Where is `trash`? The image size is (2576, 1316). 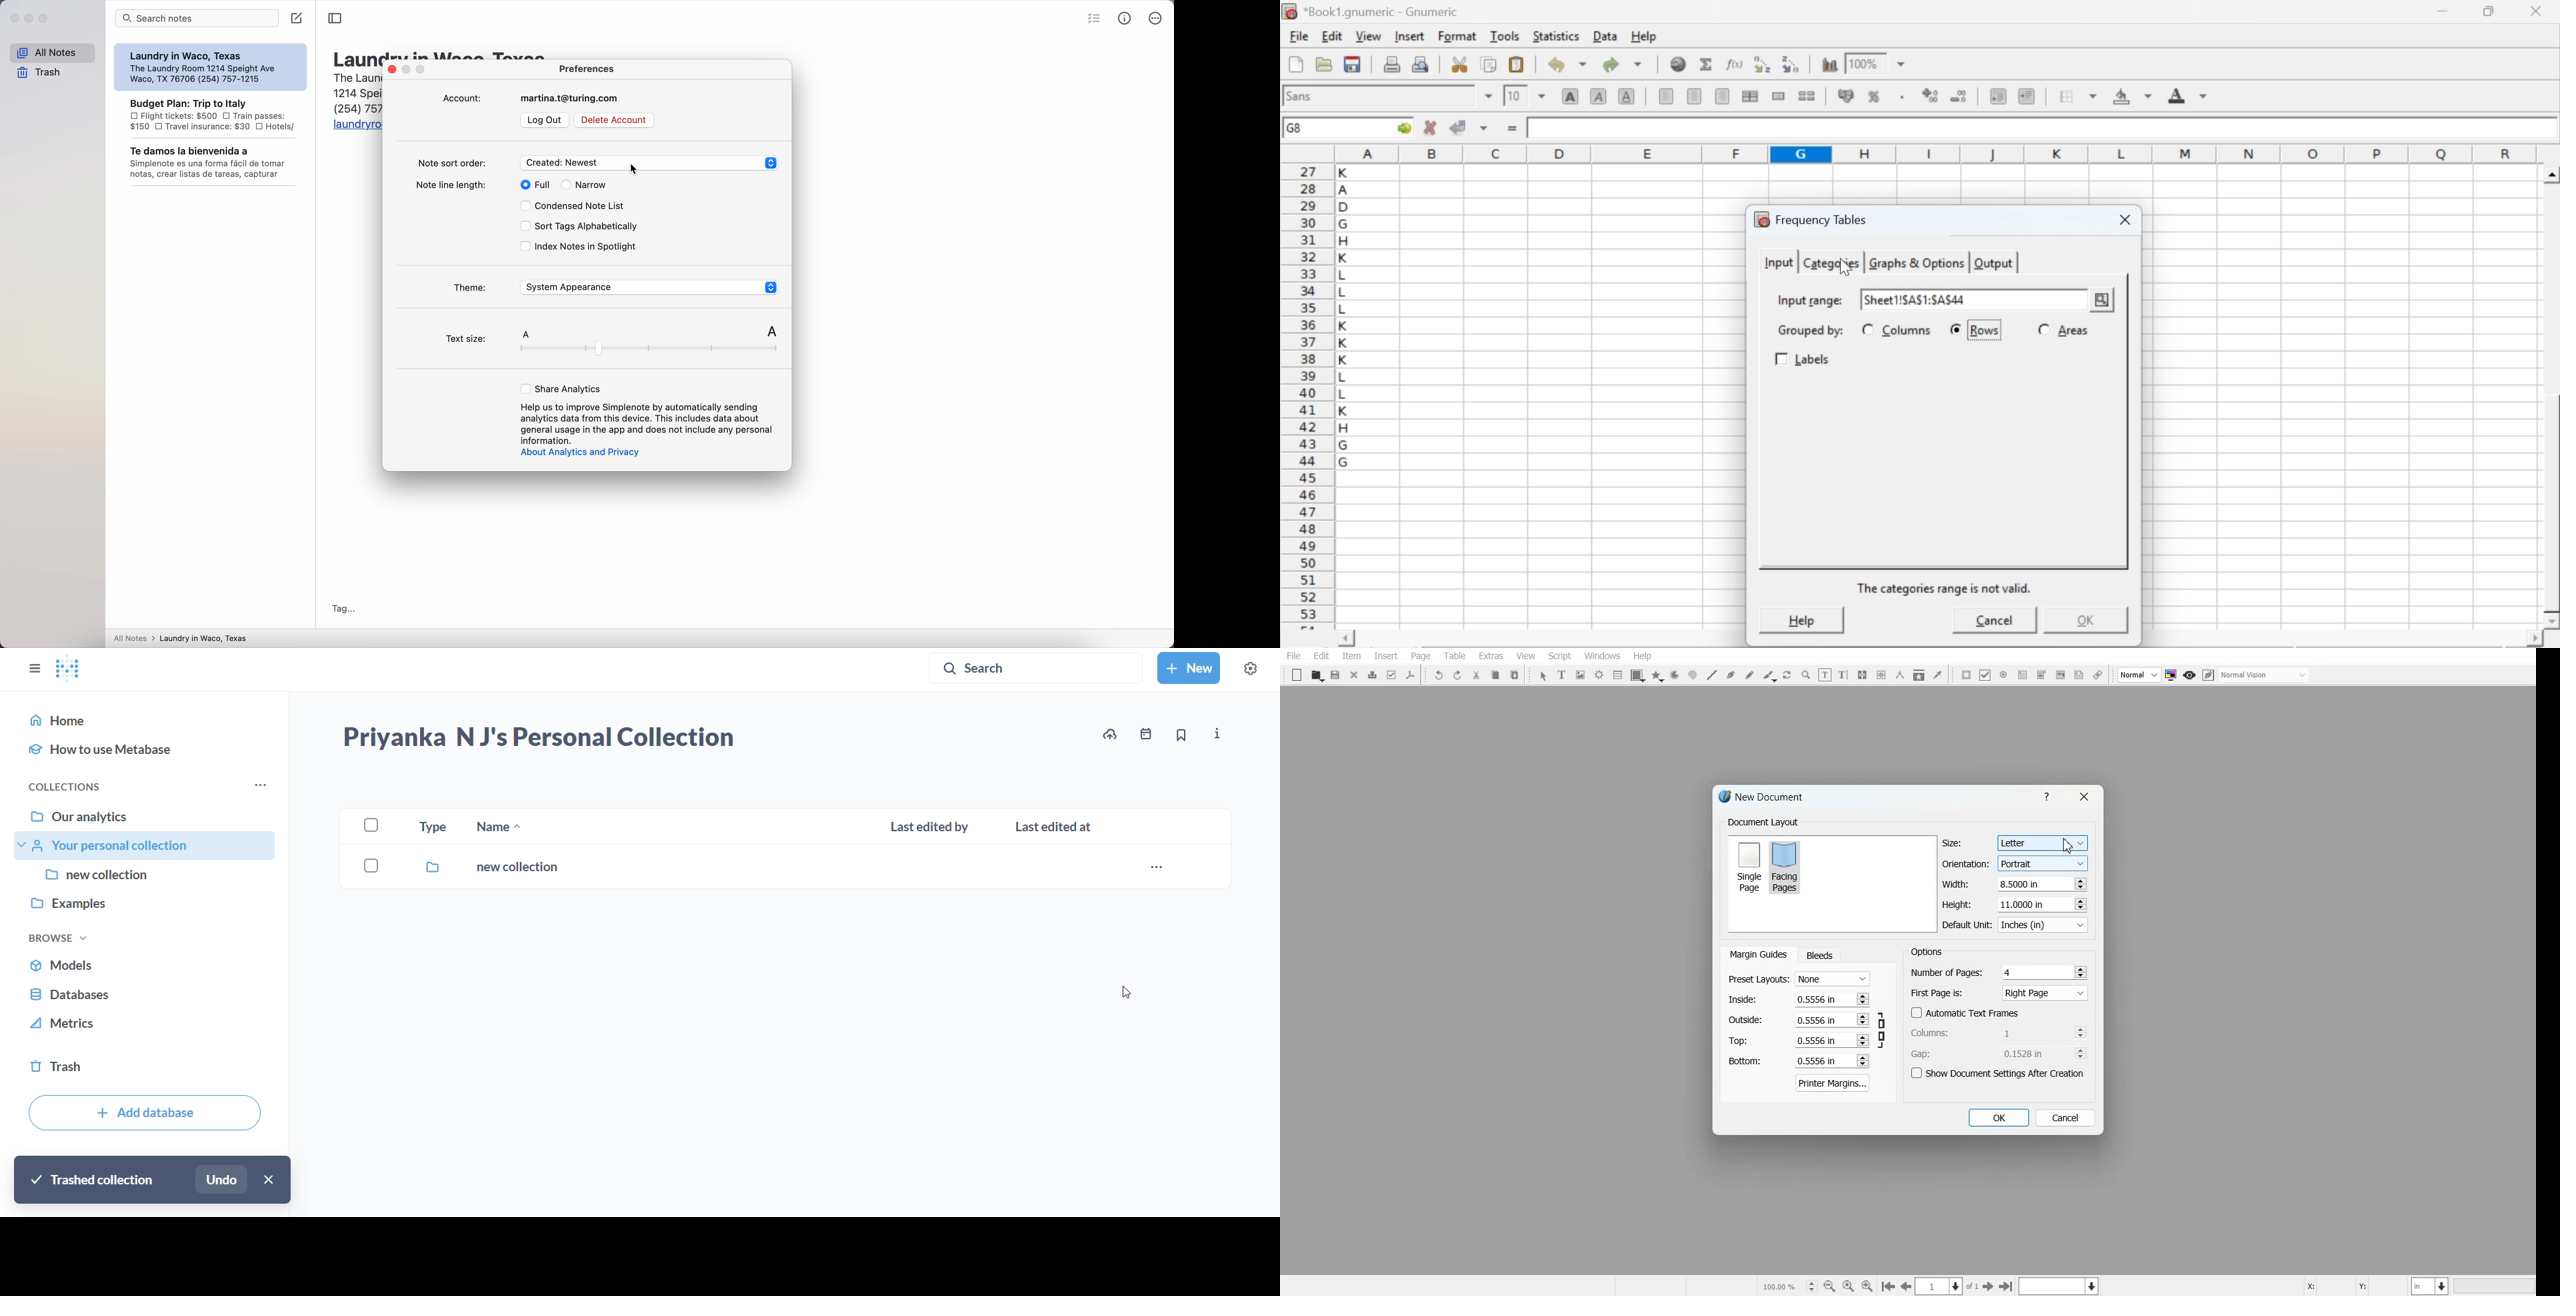 trash is located at coordinates (39, 73).